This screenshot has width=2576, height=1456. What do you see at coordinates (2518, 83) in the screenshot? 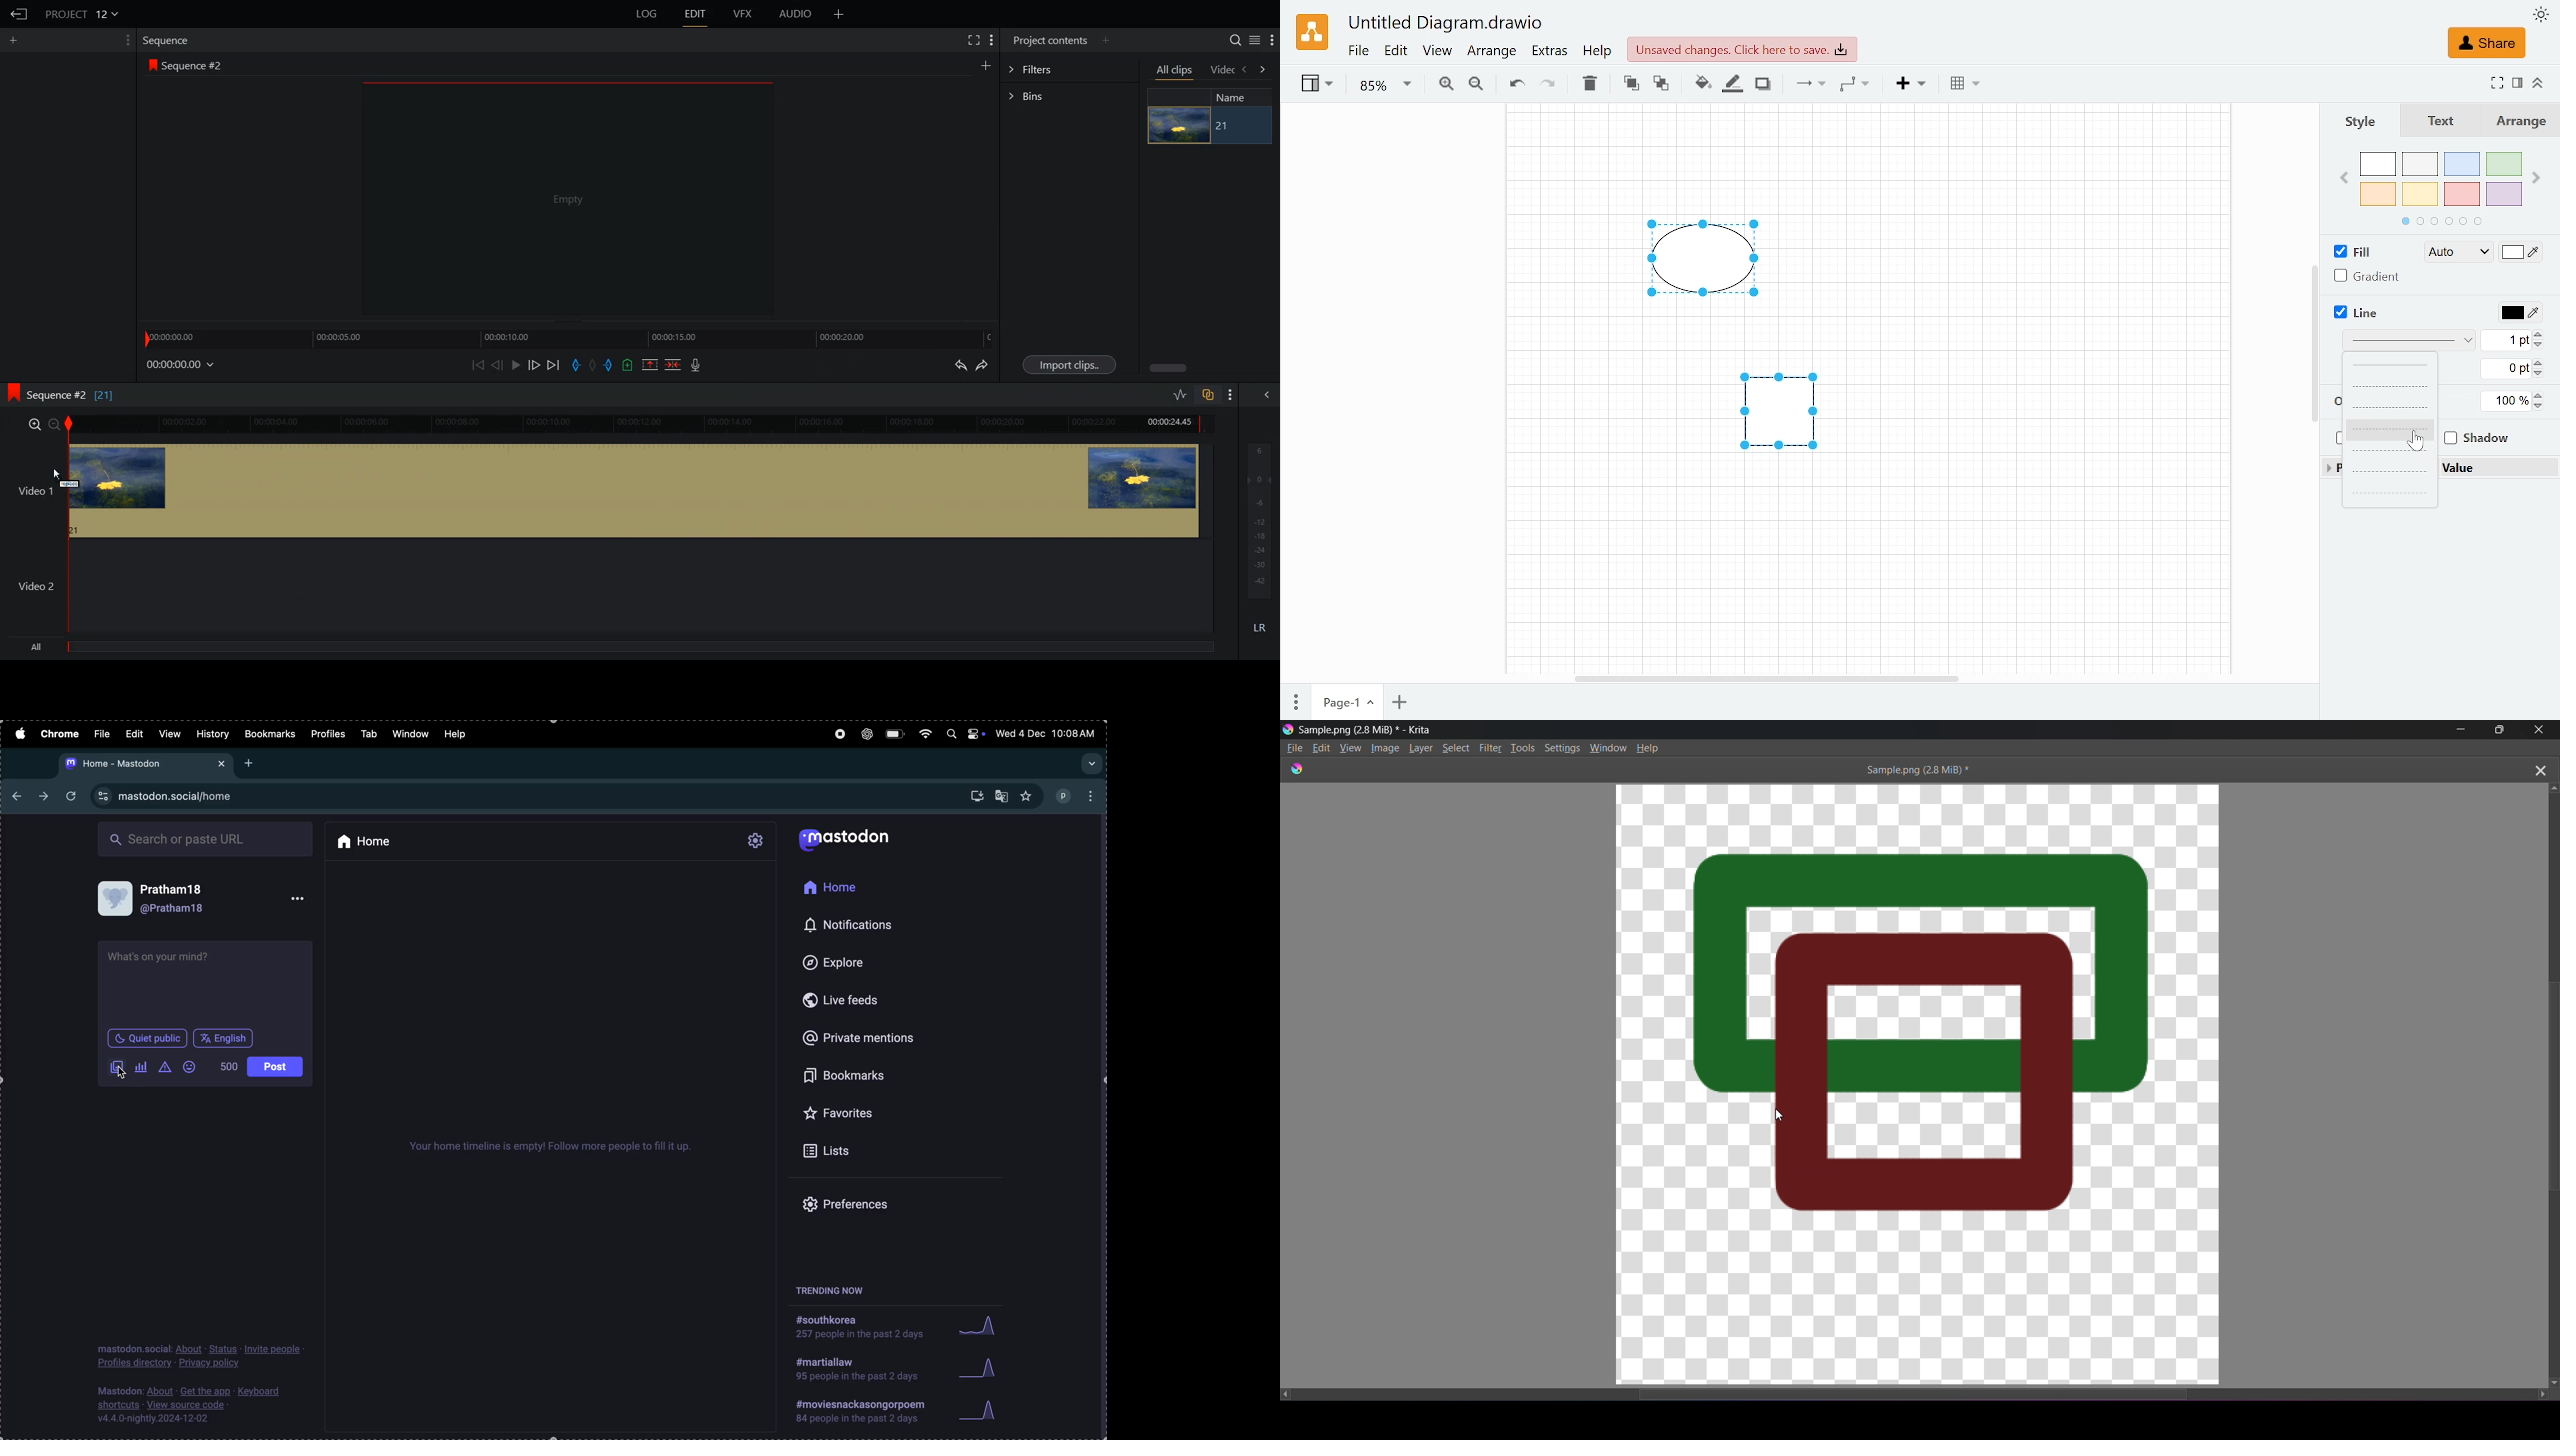
I see `Format` at bounding box center [2518, 83].